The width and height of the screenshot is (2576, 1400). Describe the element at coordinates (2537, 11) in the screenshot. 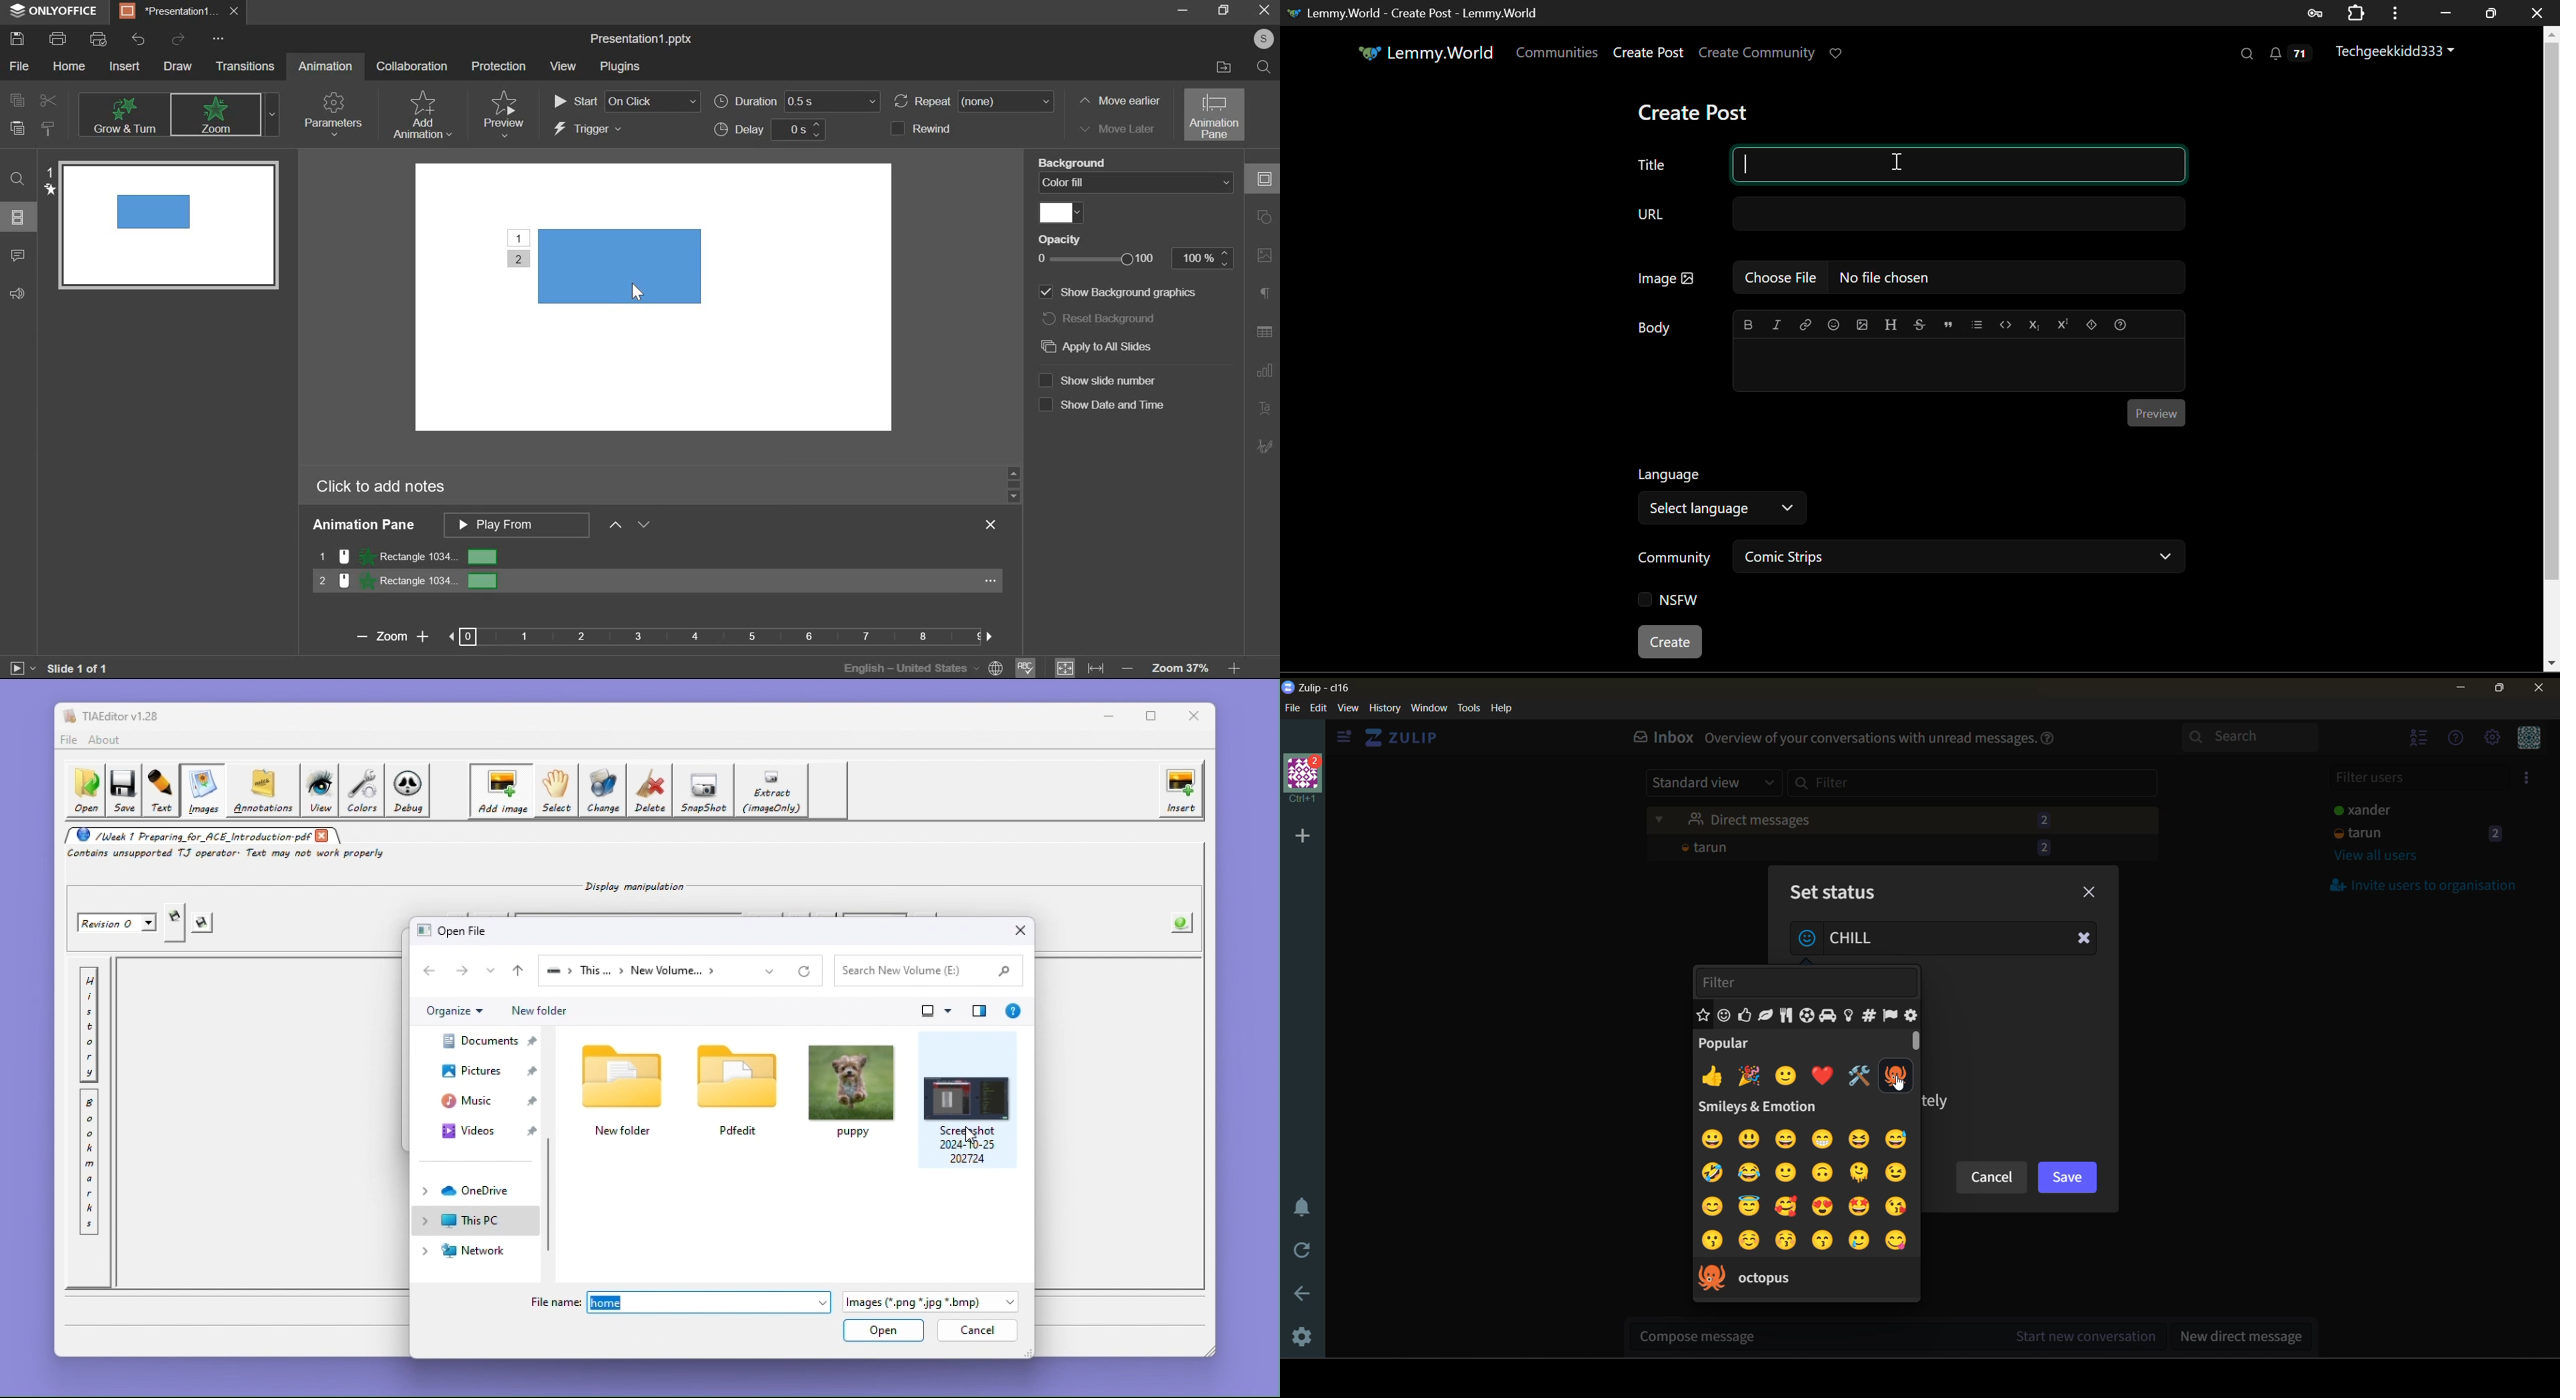

I see `Close Window` at that location.